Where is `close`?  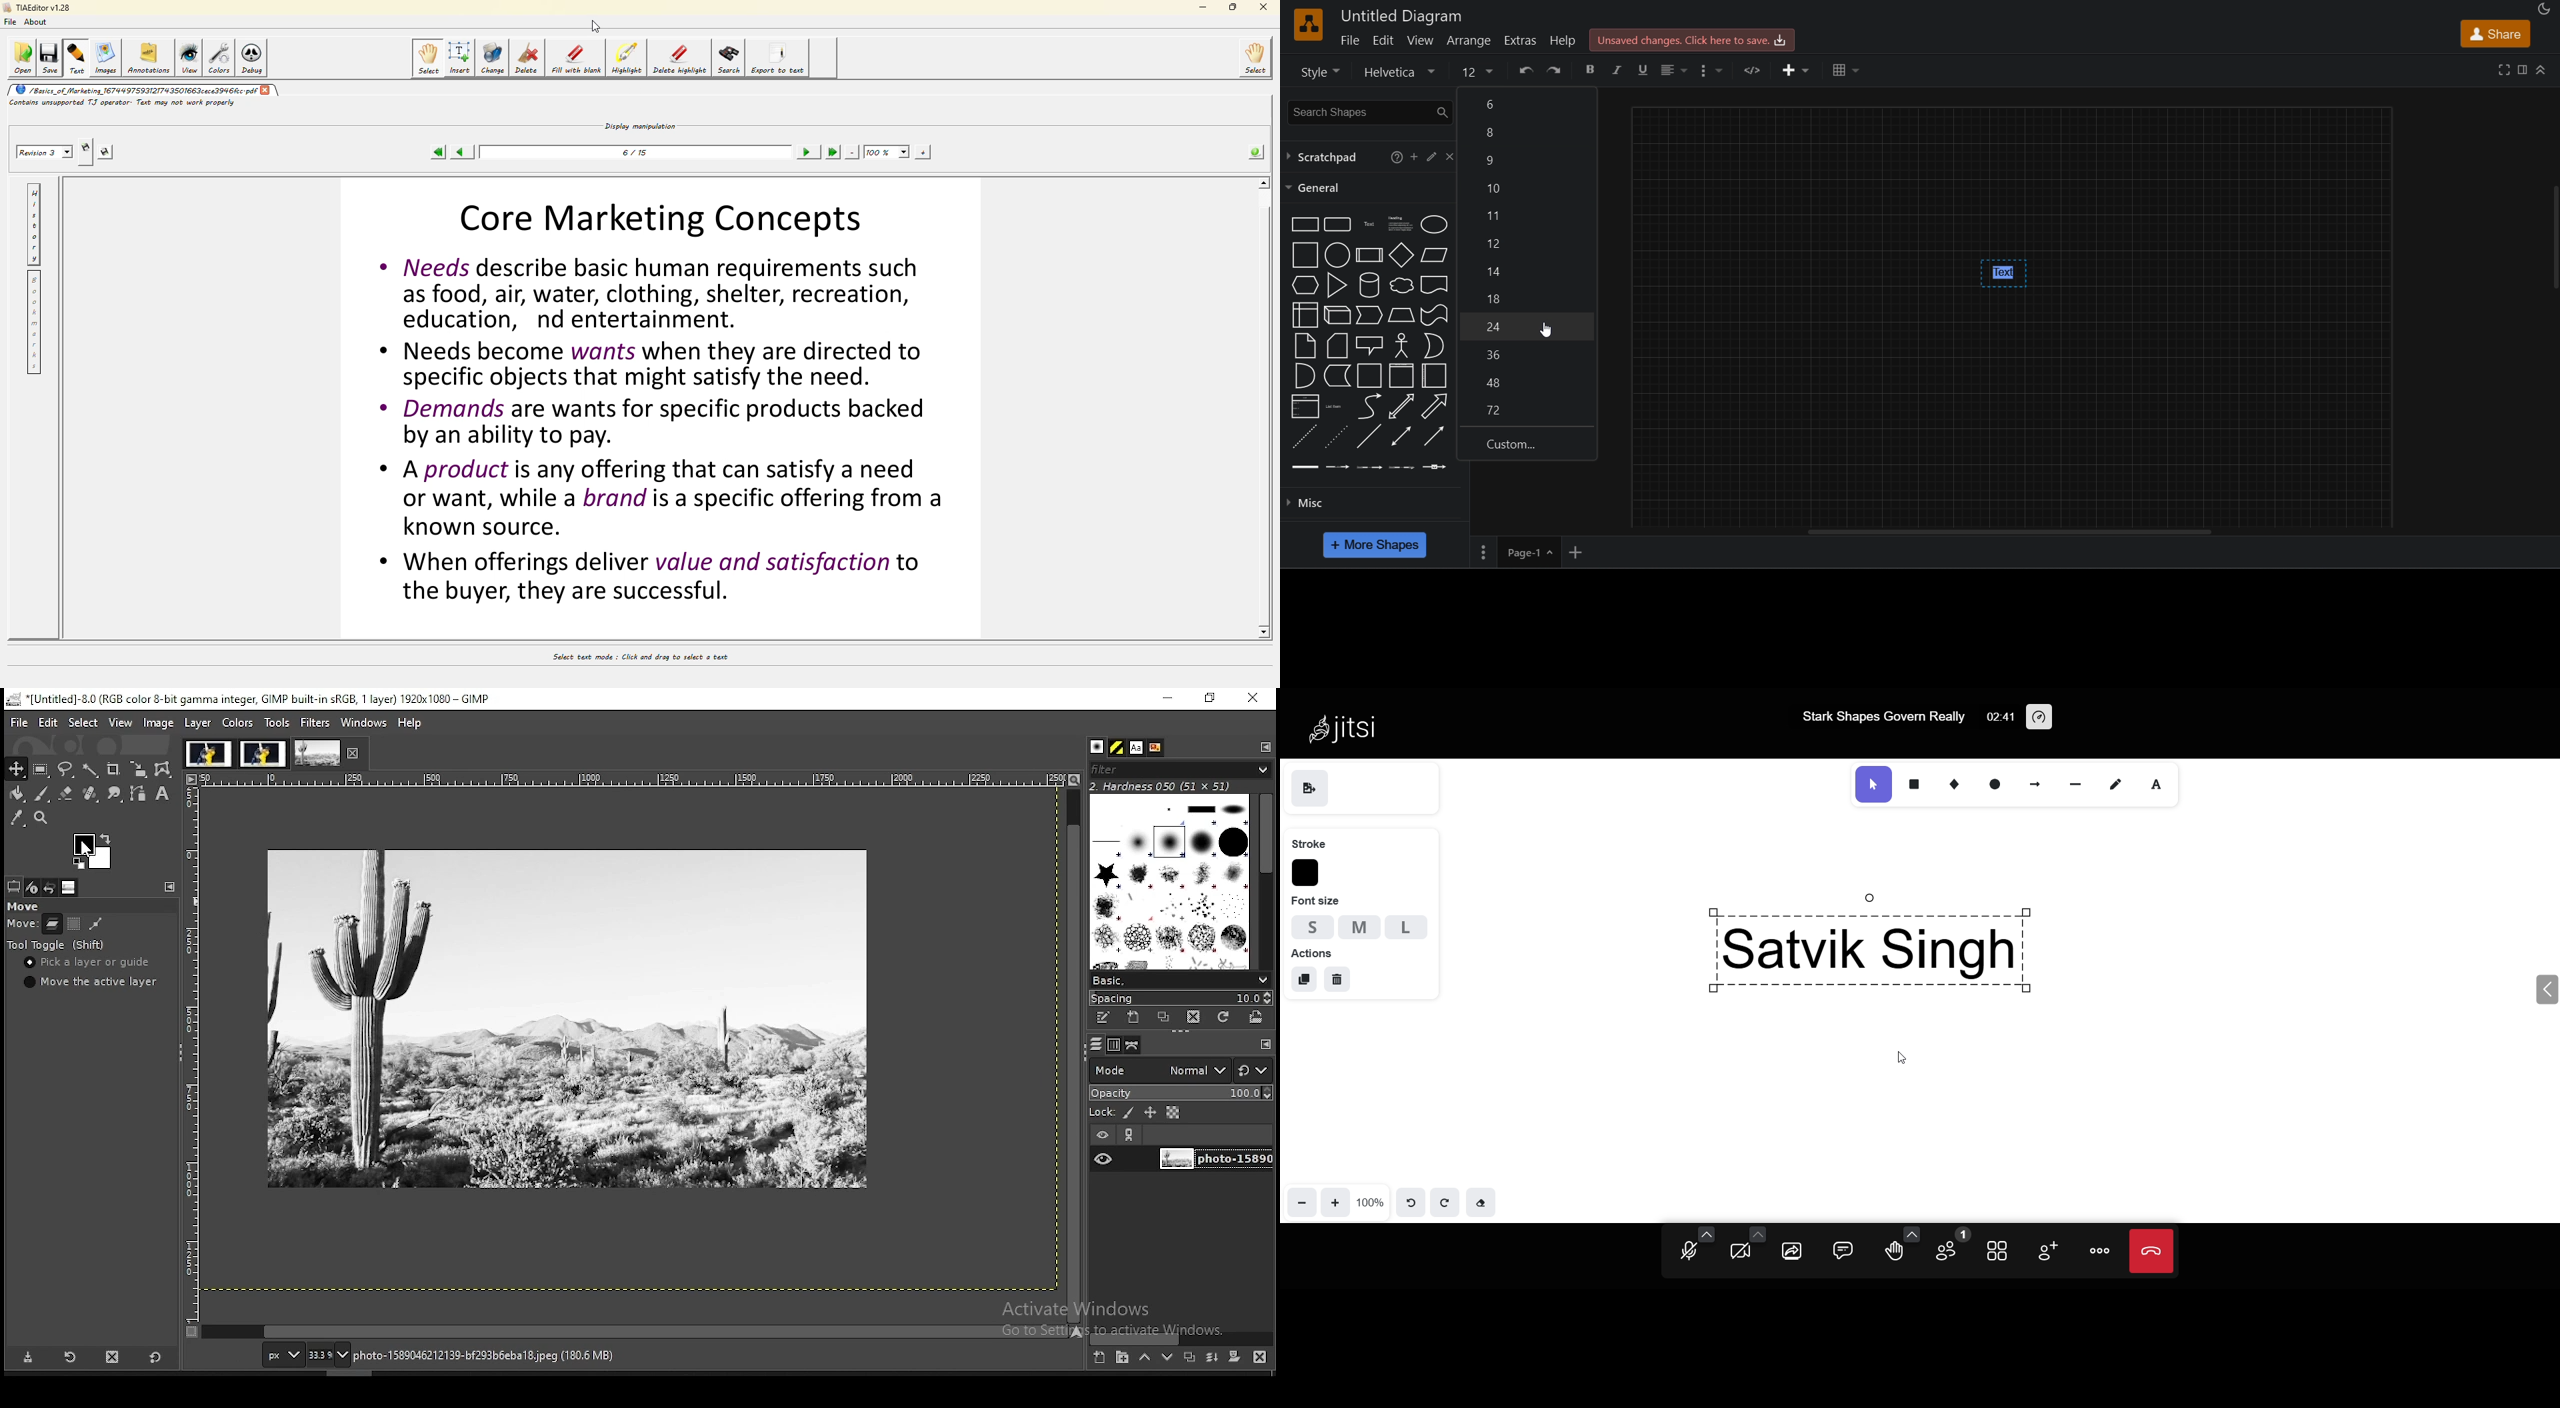
close is located at coordinates (354, 753).